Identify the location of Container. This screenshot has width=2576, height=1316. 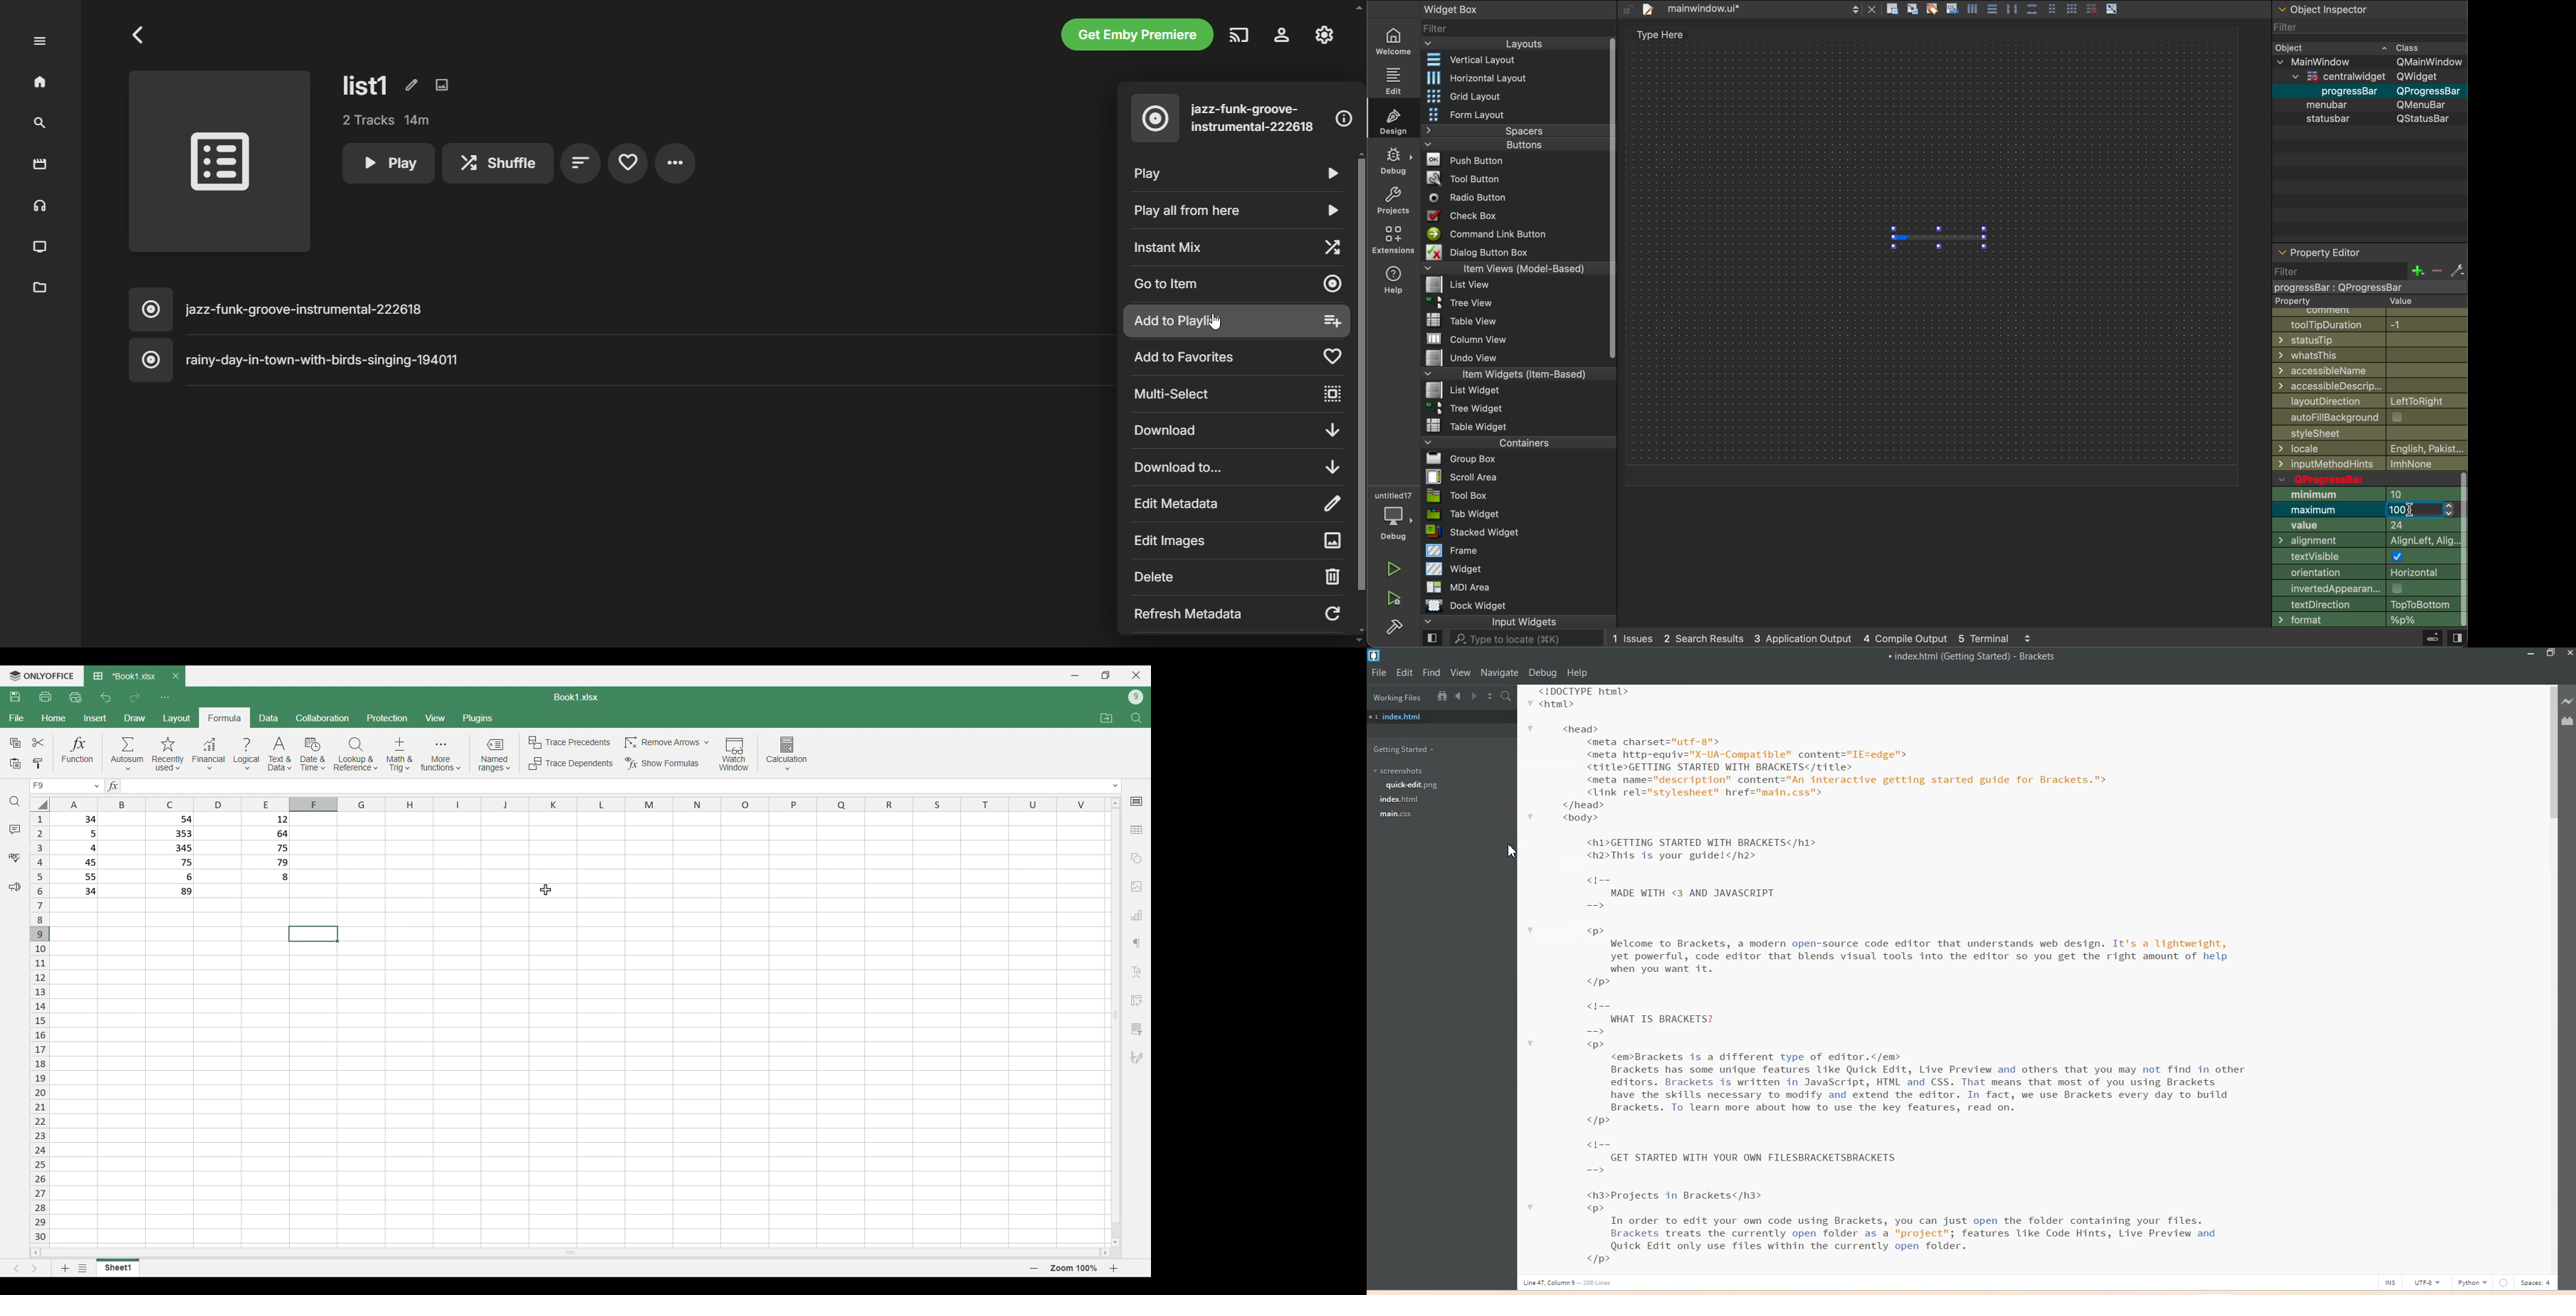
(1496, 442).